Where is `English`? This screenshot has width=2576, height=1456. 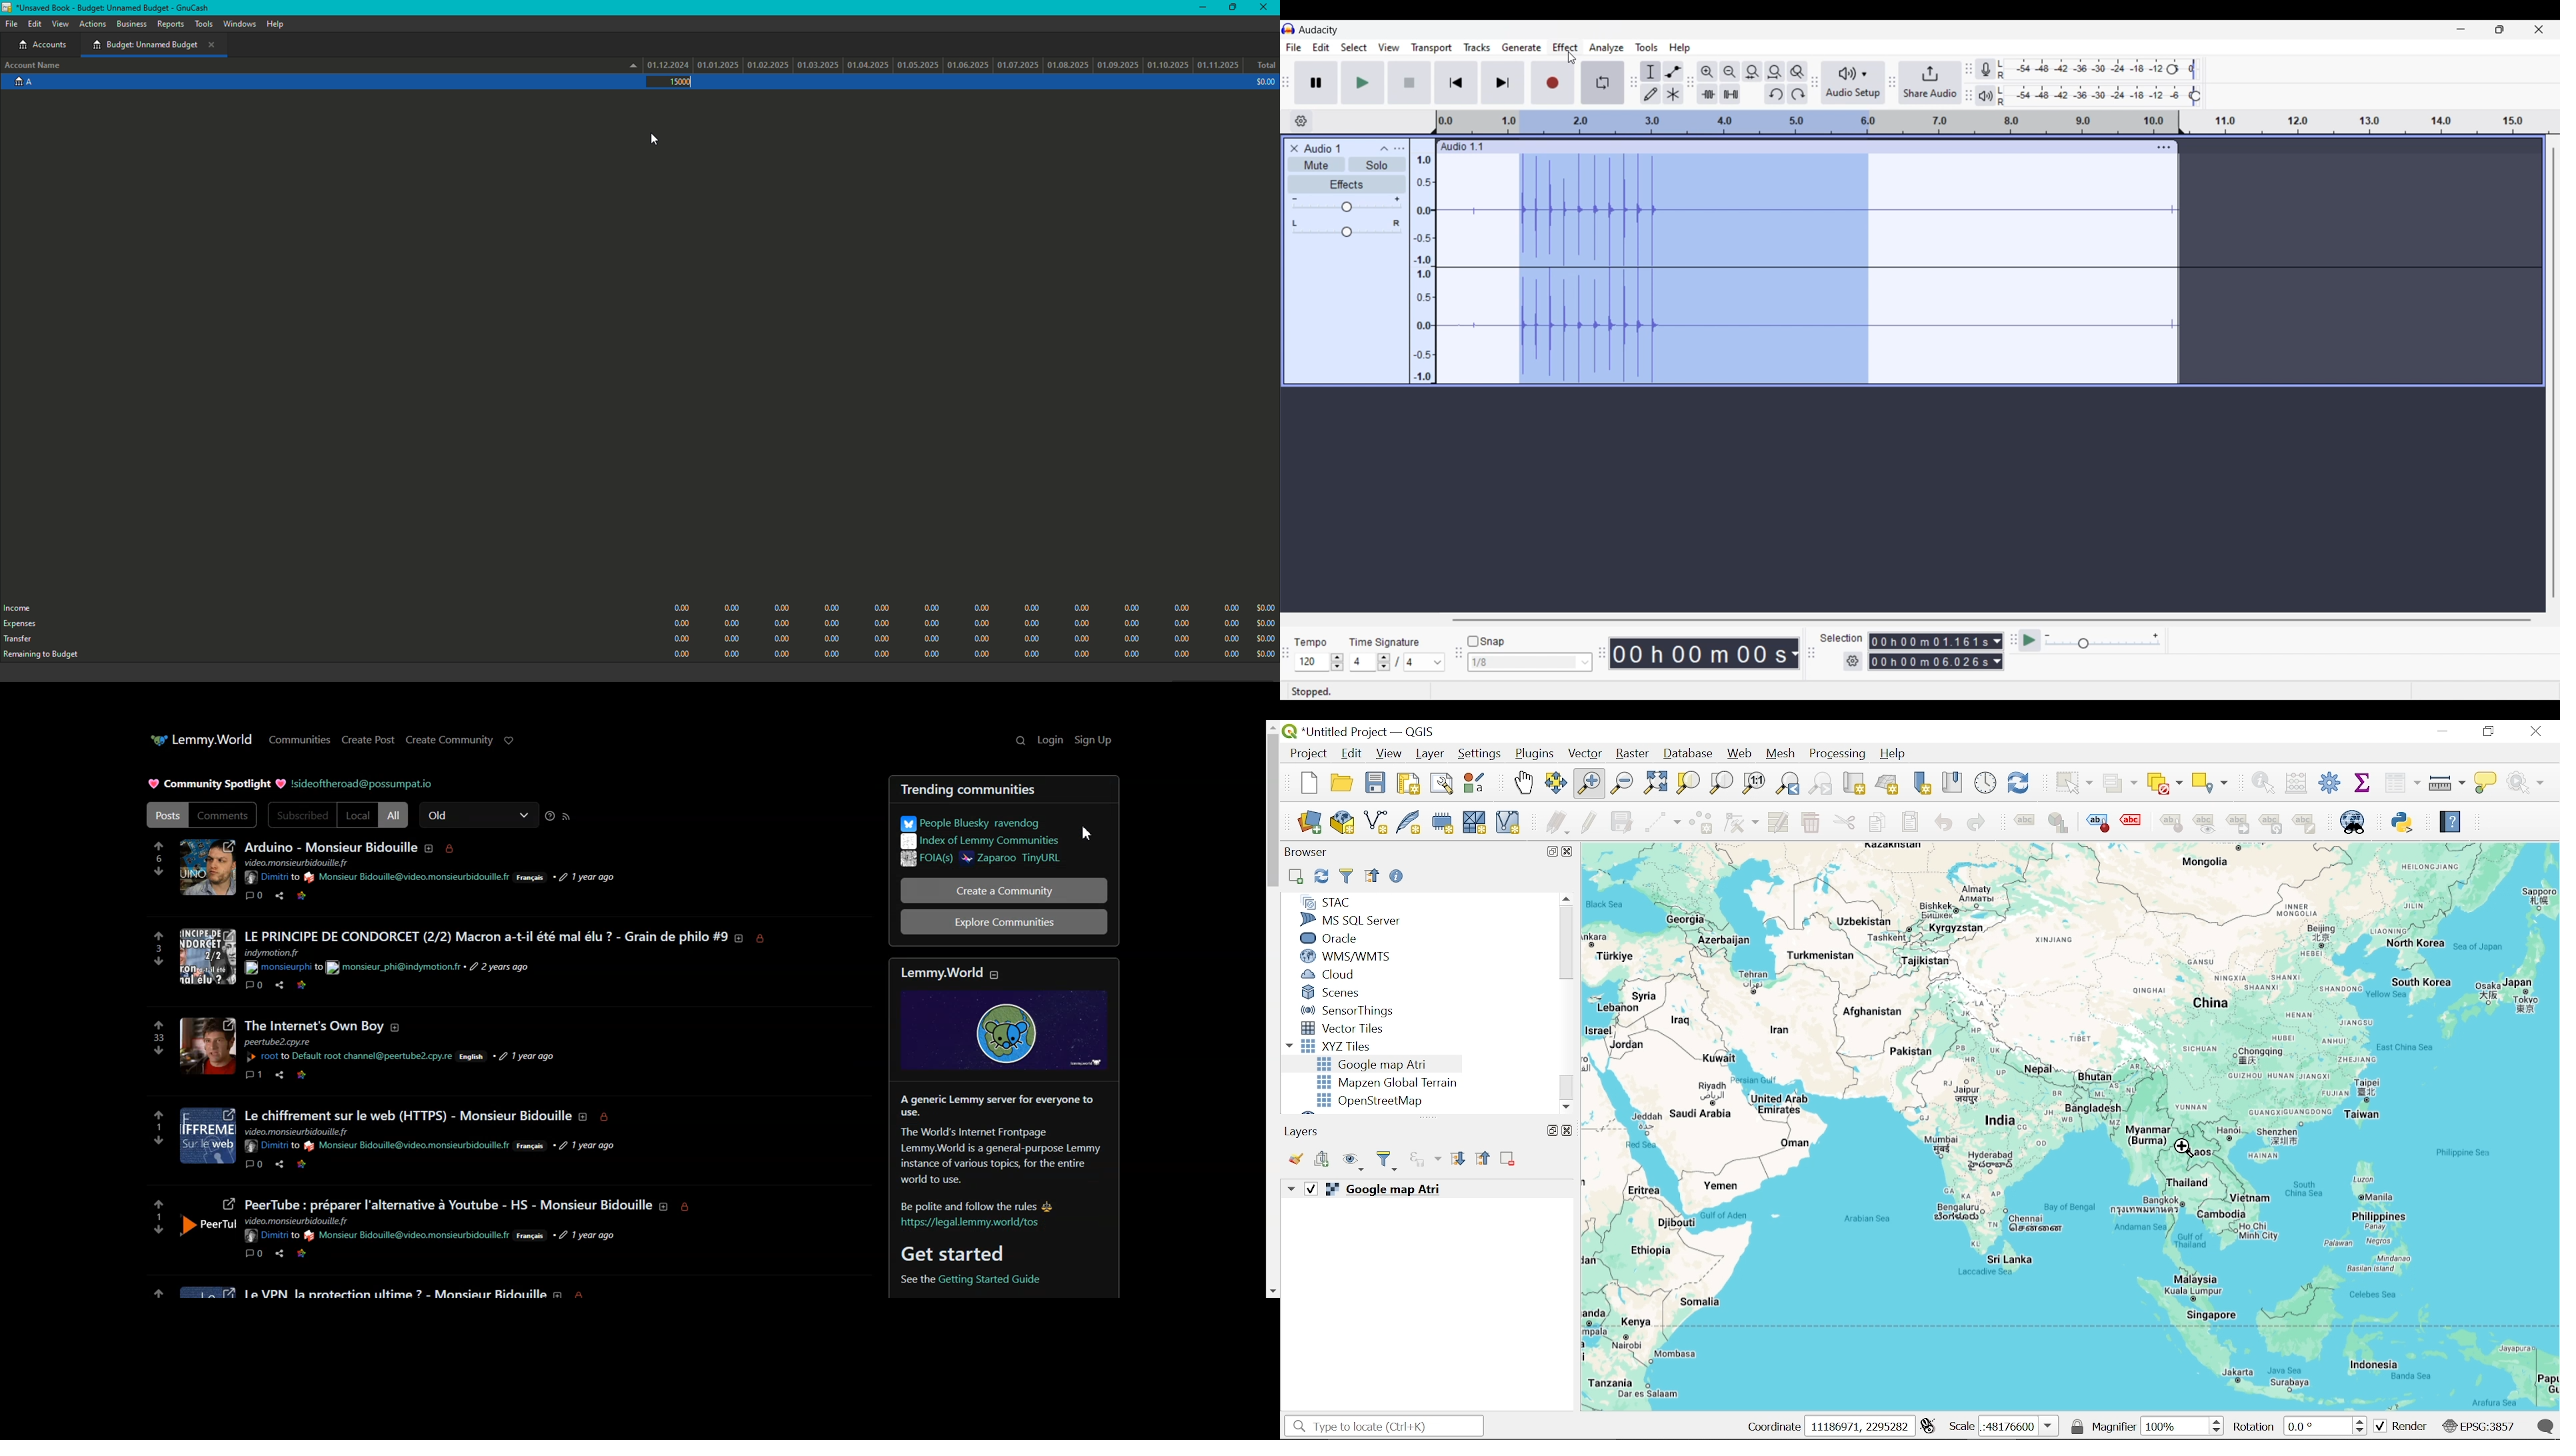
English is located at coordinates (475, 1058).